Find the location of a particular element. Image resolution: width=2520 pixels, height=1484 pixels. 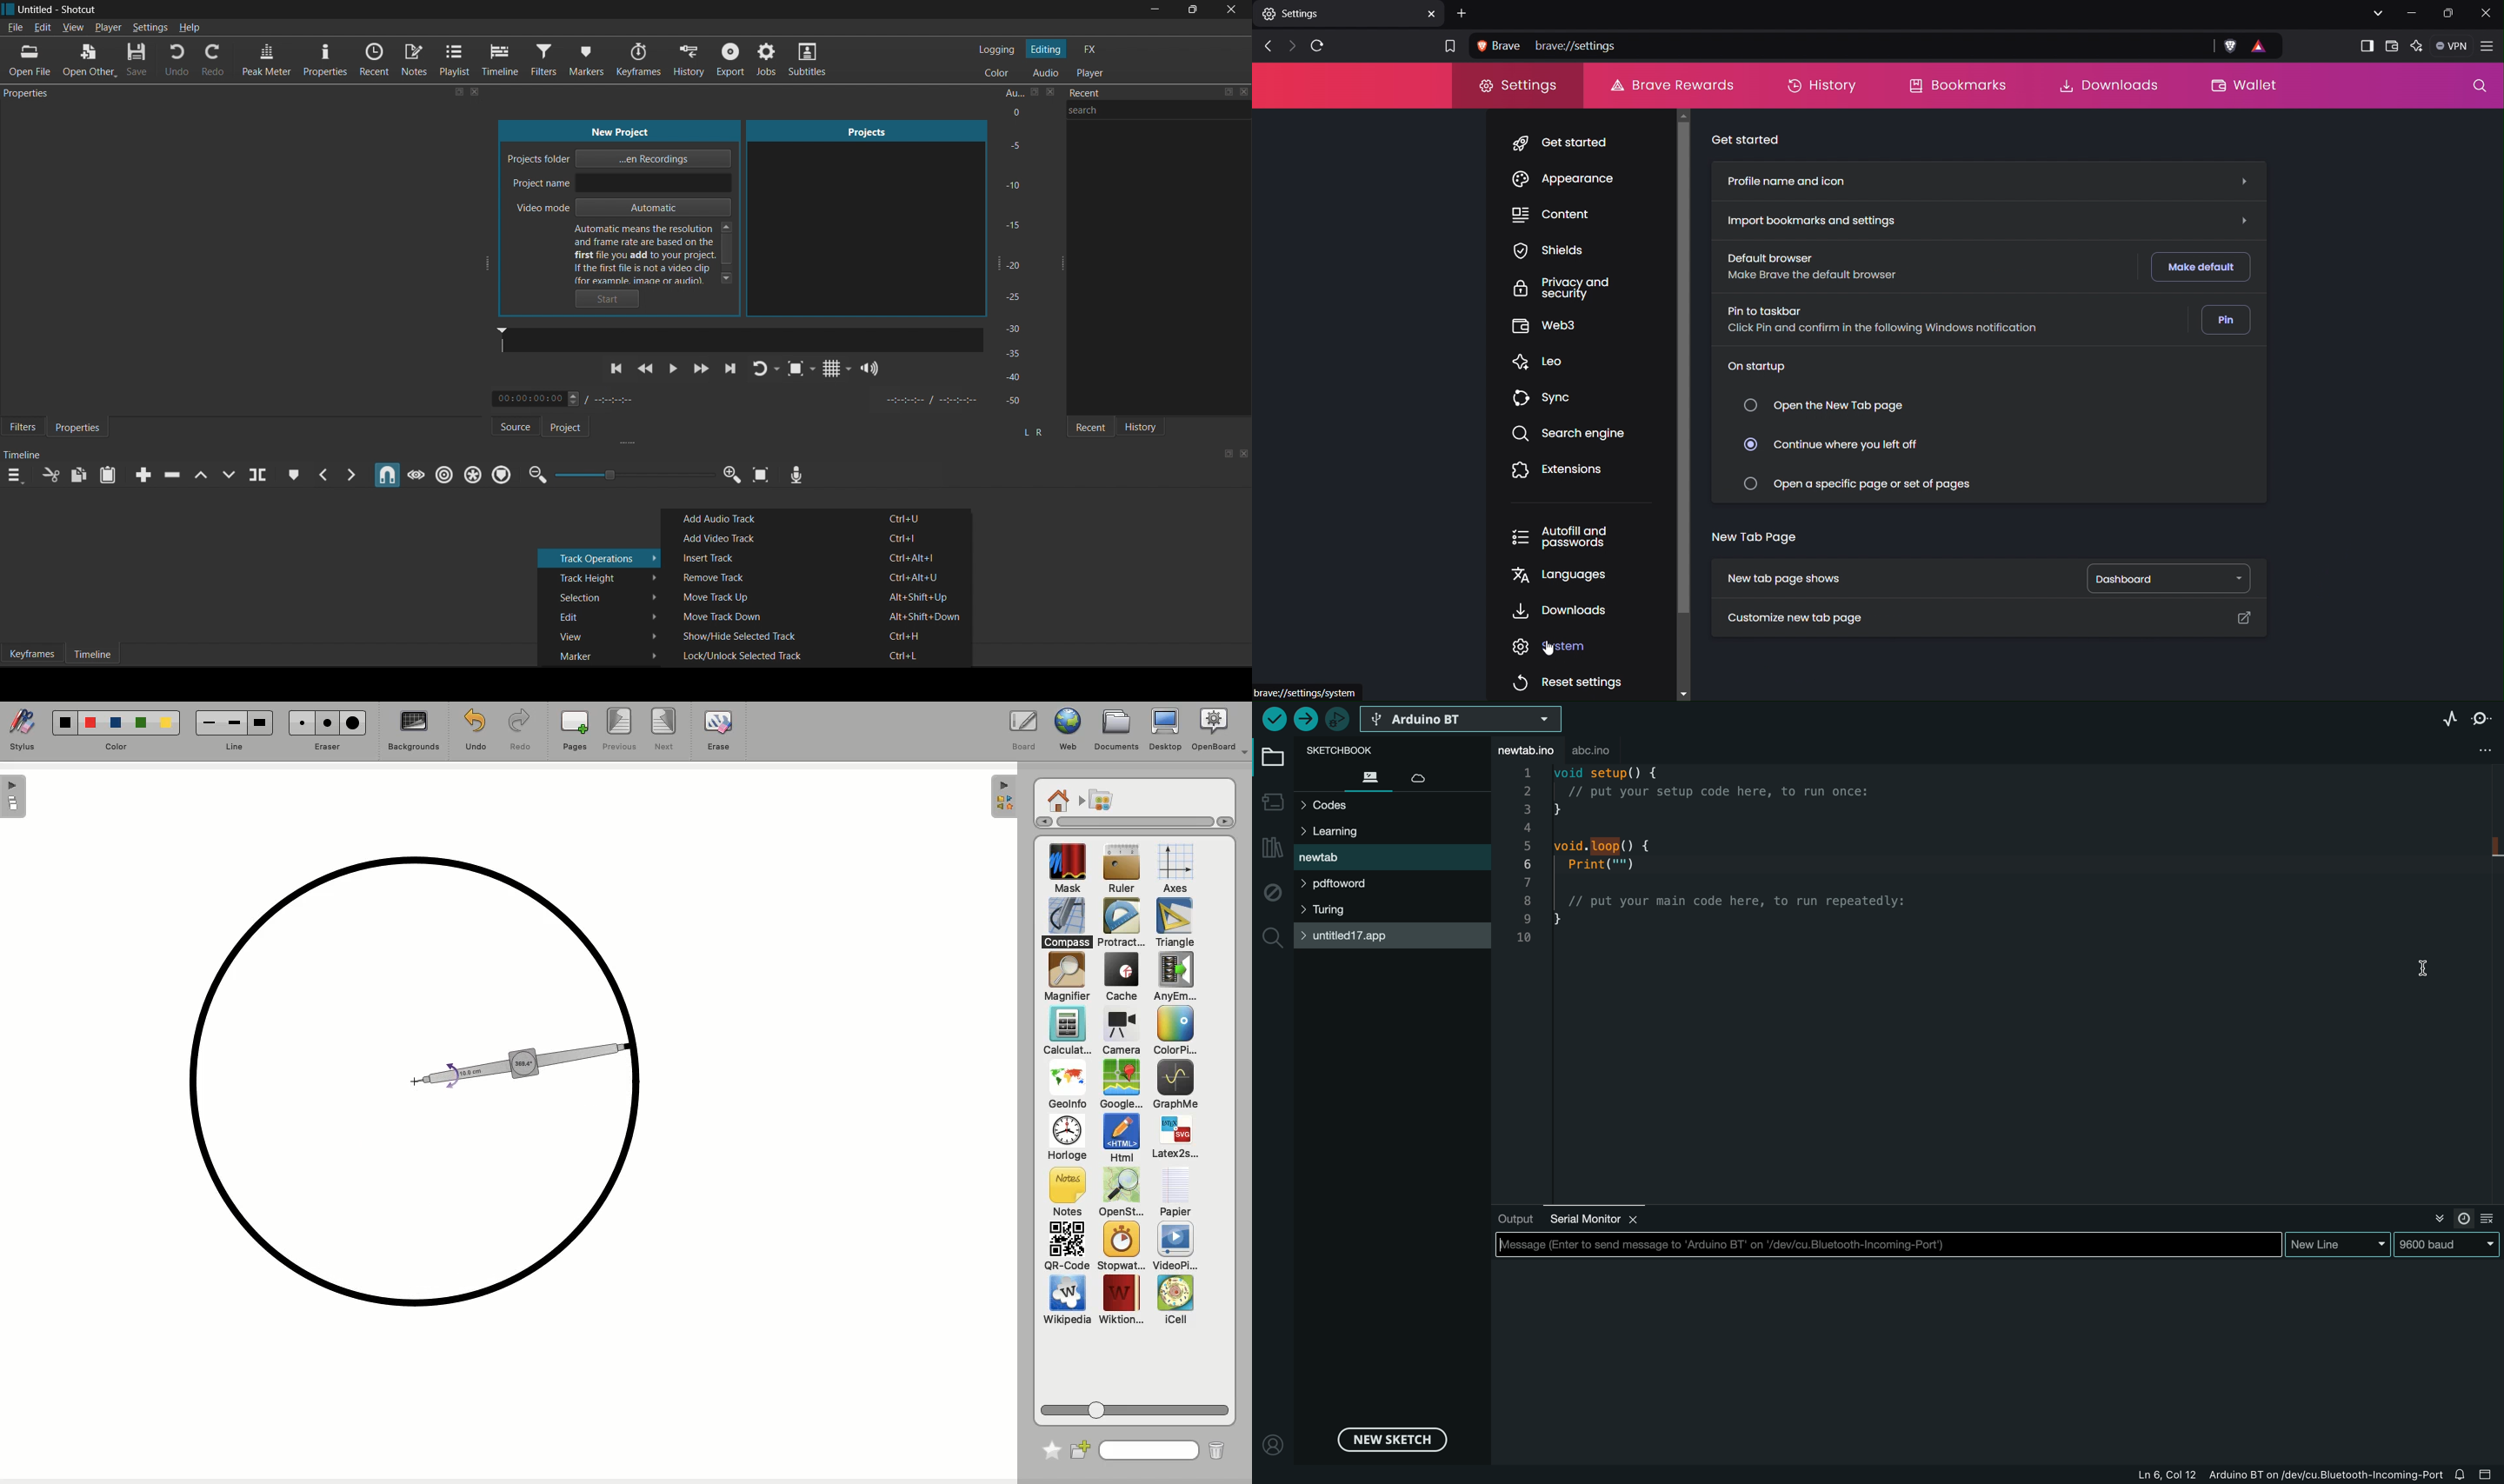

Scrub while dragging is located at coordinates (415, 472).